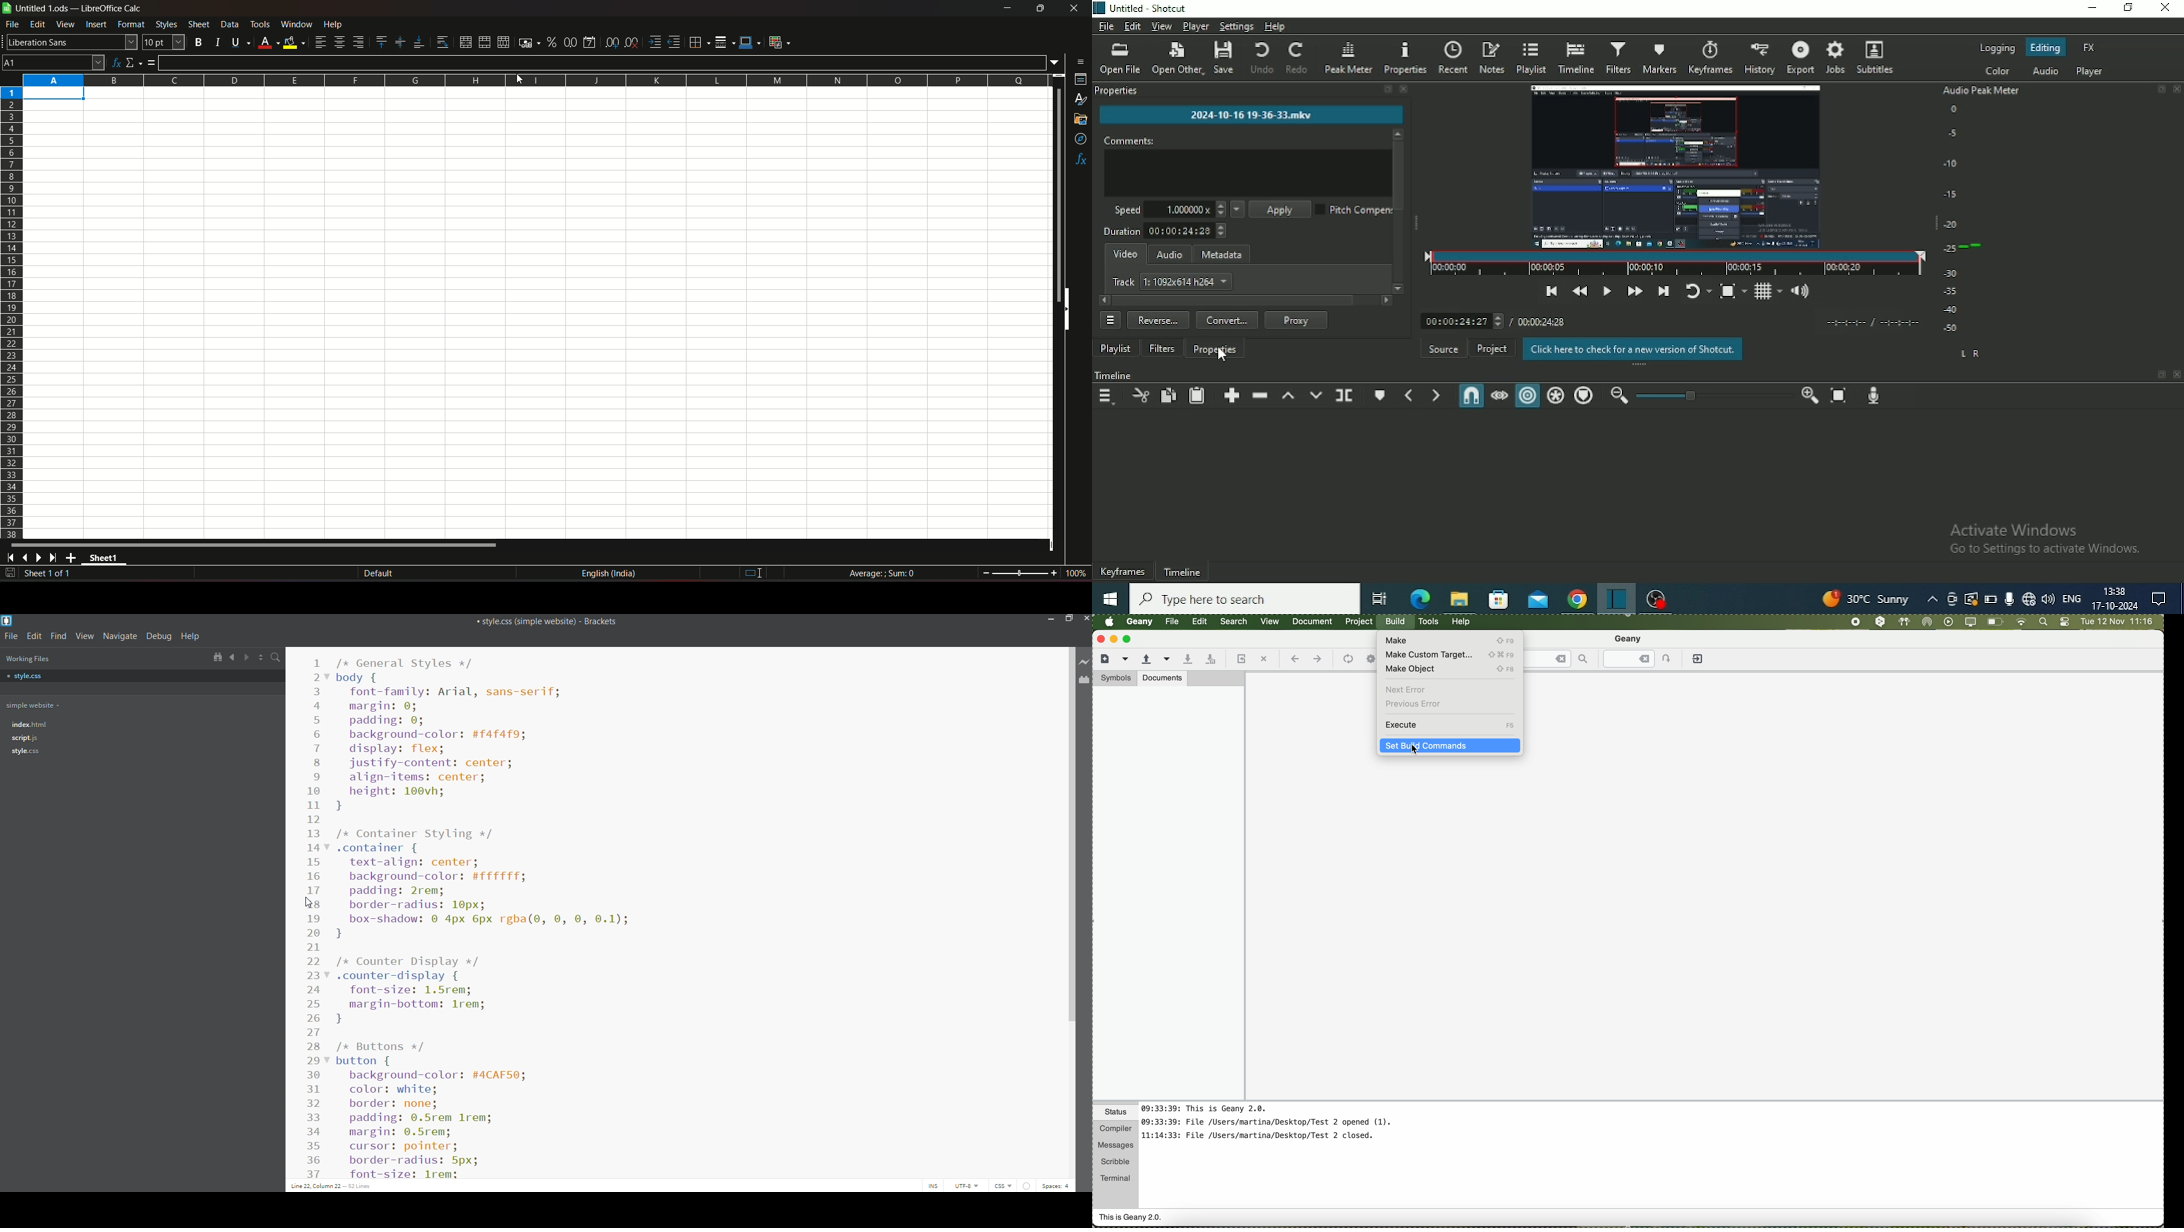 The image size is (2184, 1232). Describe the element at coordinates (257, 545) in the screenshot. I see `horizontal scroll` at that location.